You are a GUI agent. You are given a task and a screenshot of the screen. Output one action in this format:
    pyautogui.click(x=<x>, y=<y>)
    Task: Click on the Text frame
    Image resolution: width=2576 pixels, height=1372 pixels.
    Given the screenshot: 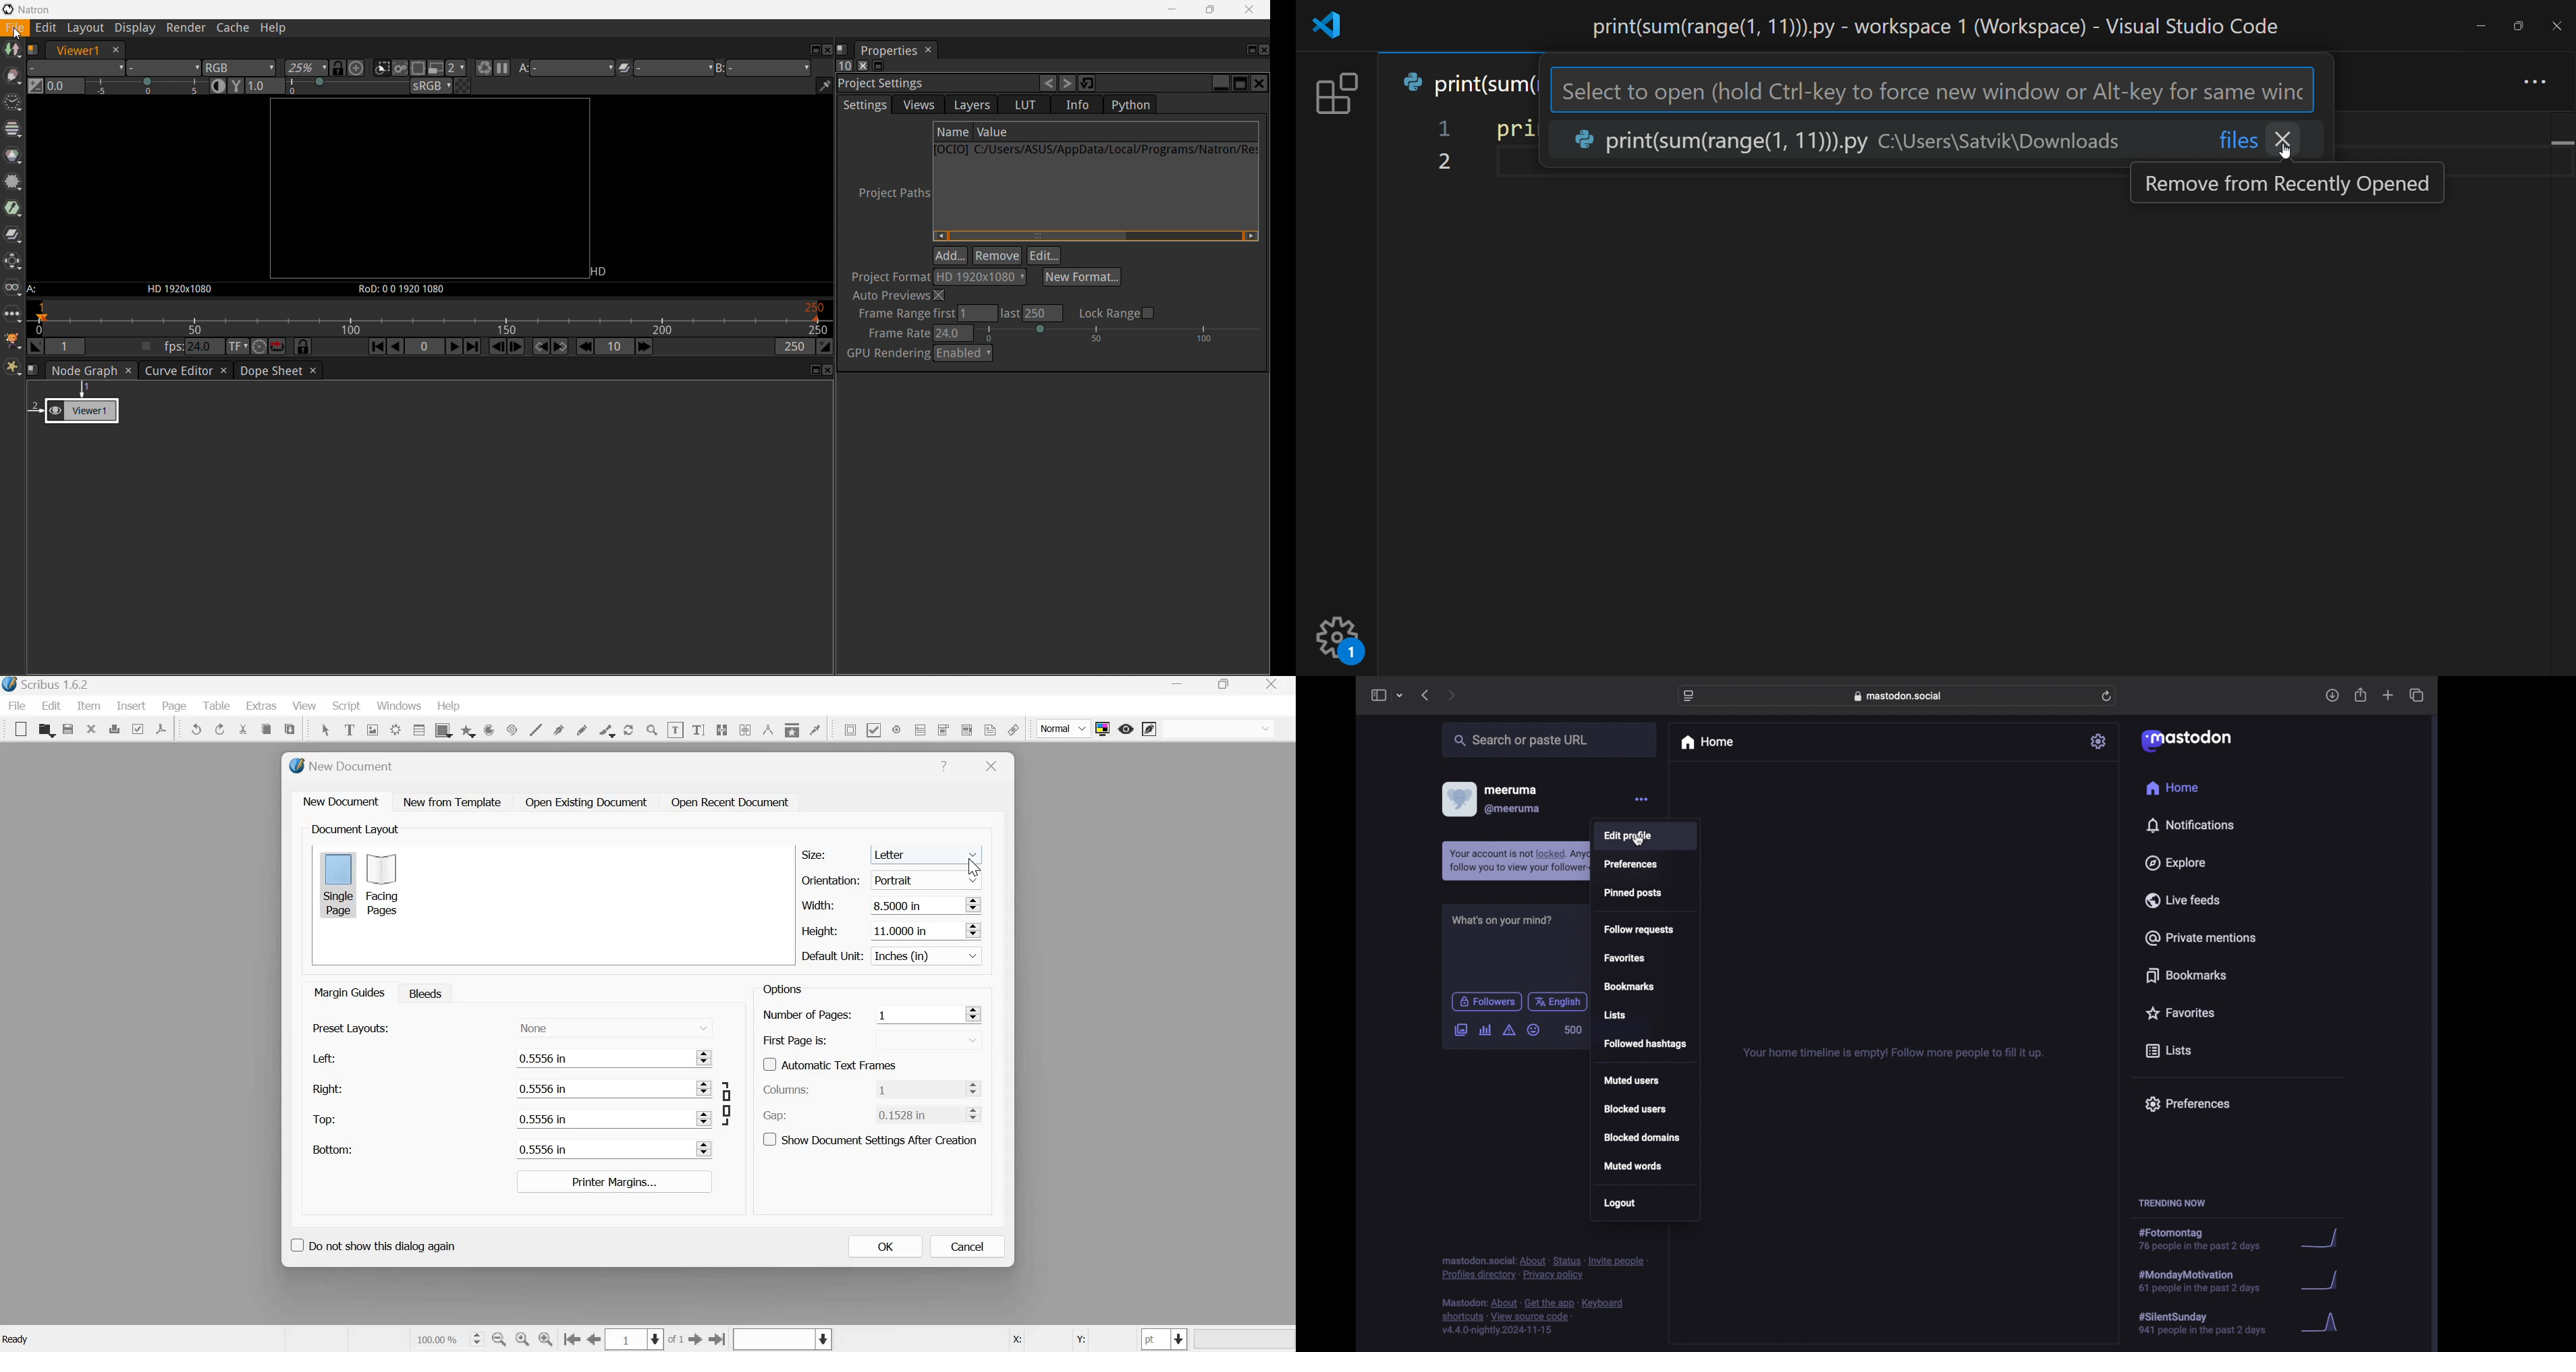 What is the action you would take?
    pyautogui.click(x=349, y=728)
    